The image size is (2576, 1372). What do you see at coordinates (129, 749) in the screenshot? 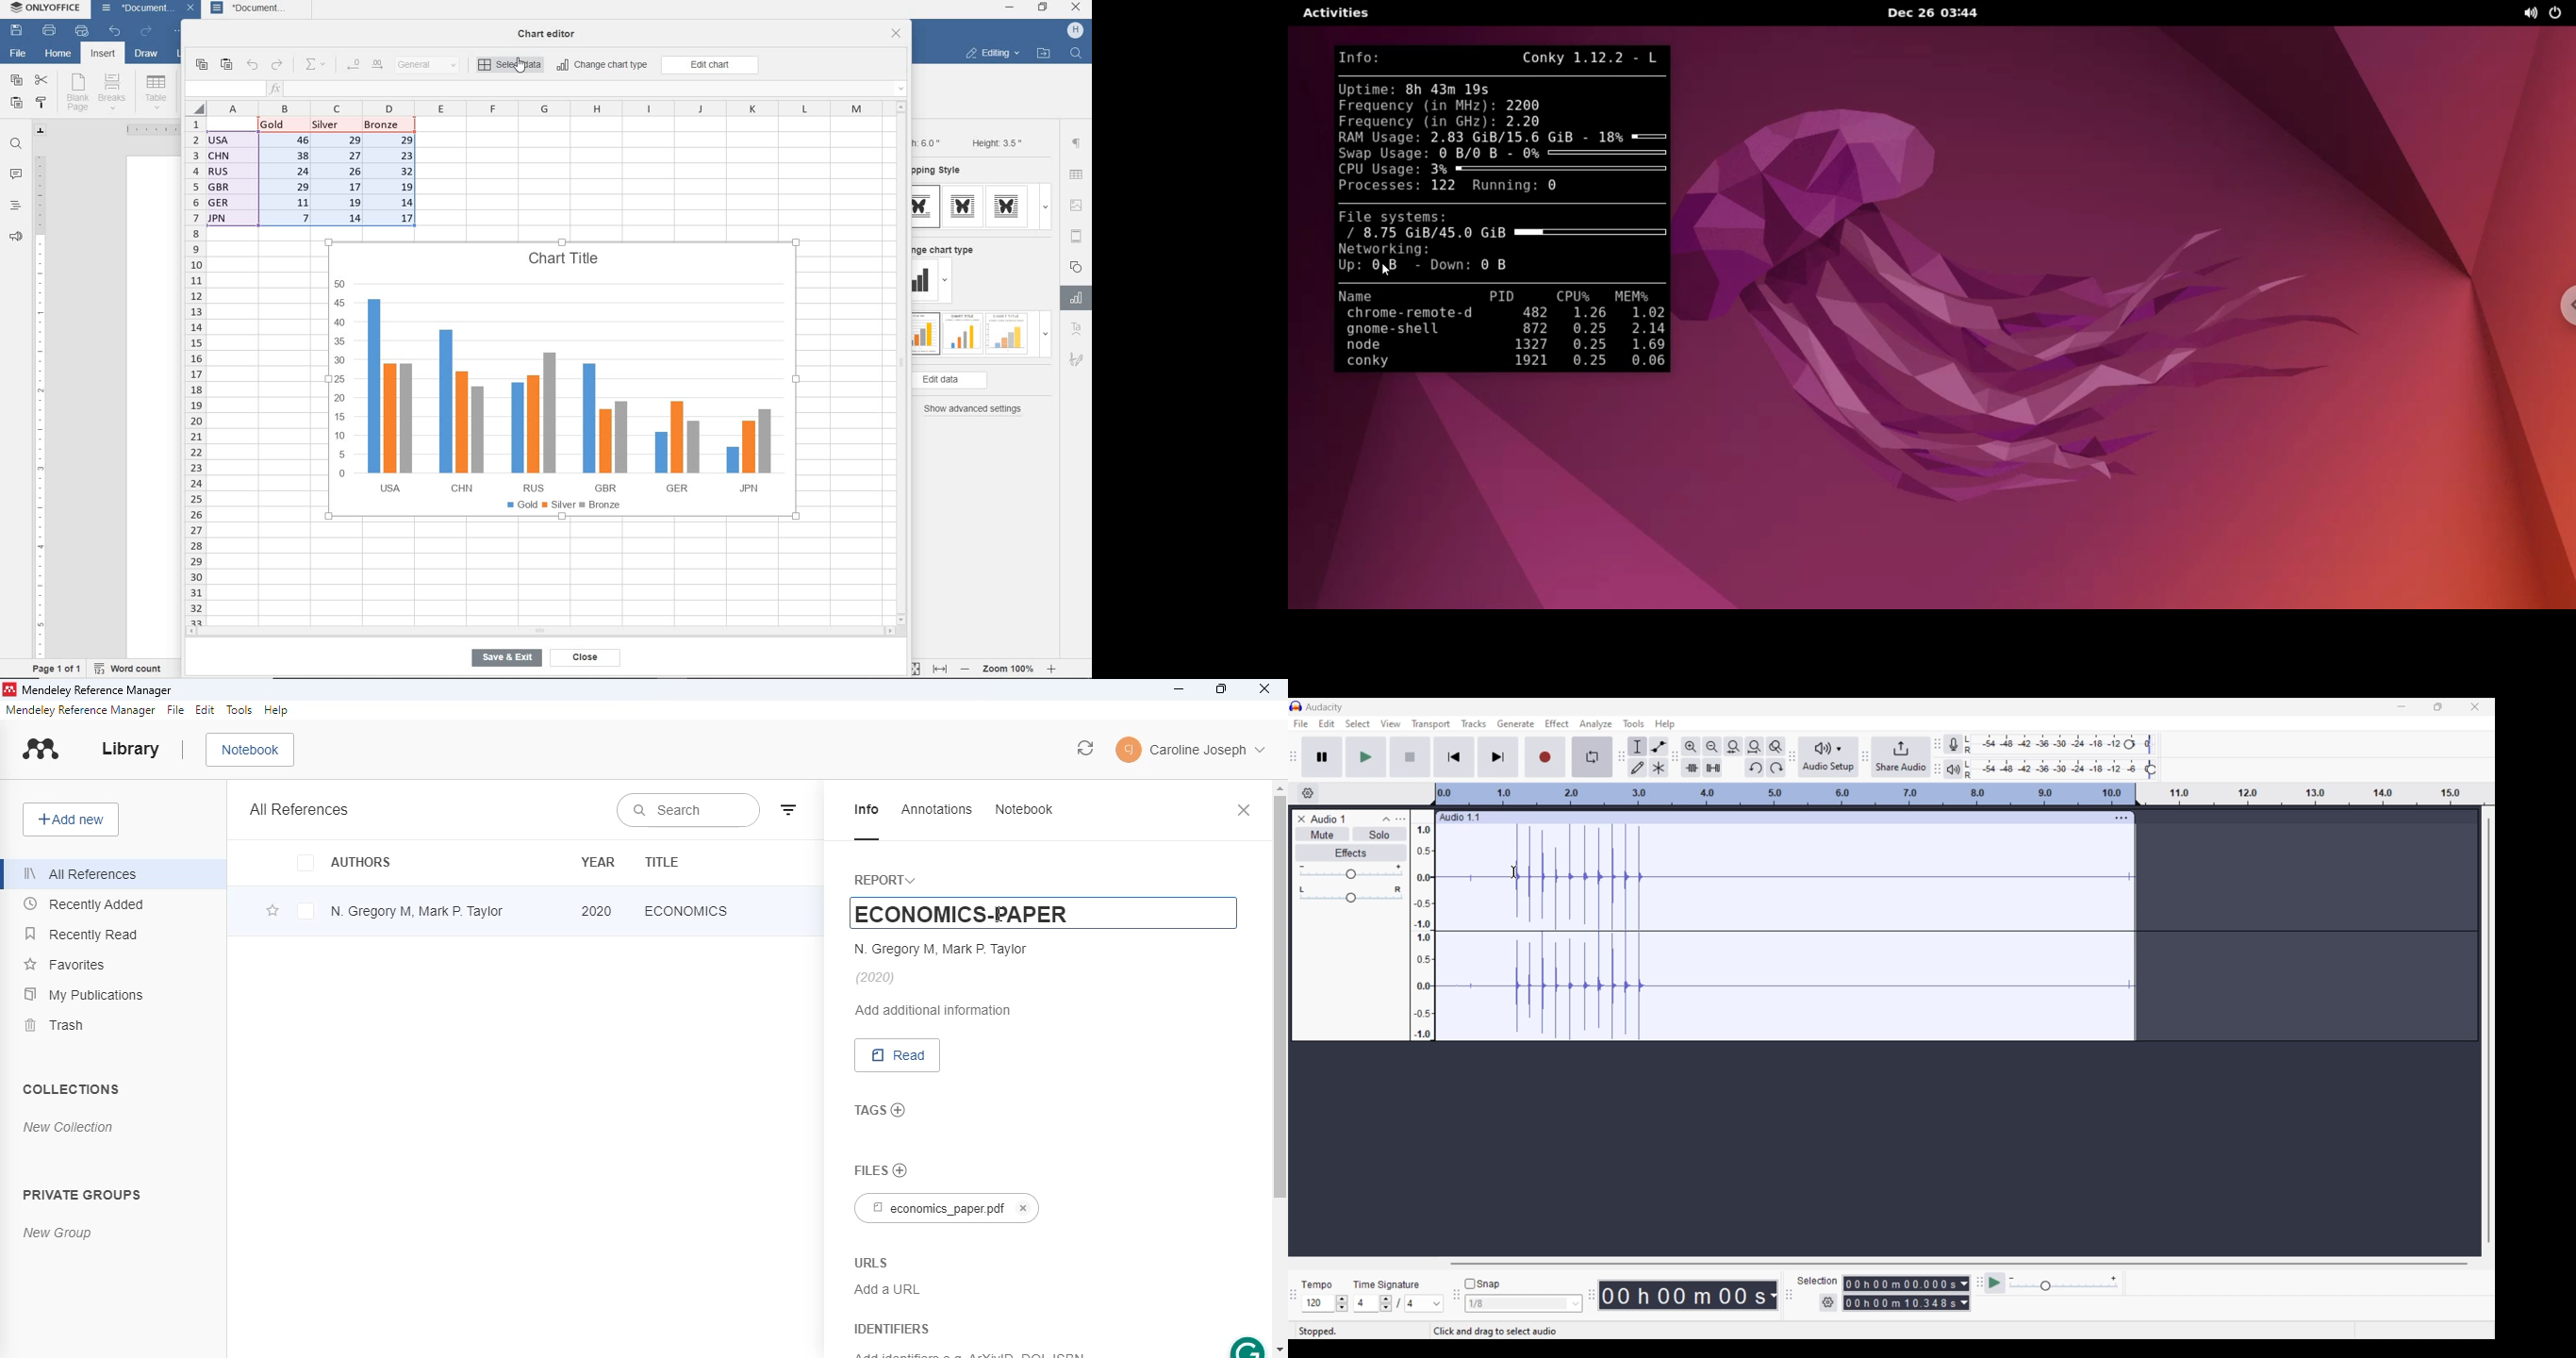
I see `library` at bounding box center [129, 749].